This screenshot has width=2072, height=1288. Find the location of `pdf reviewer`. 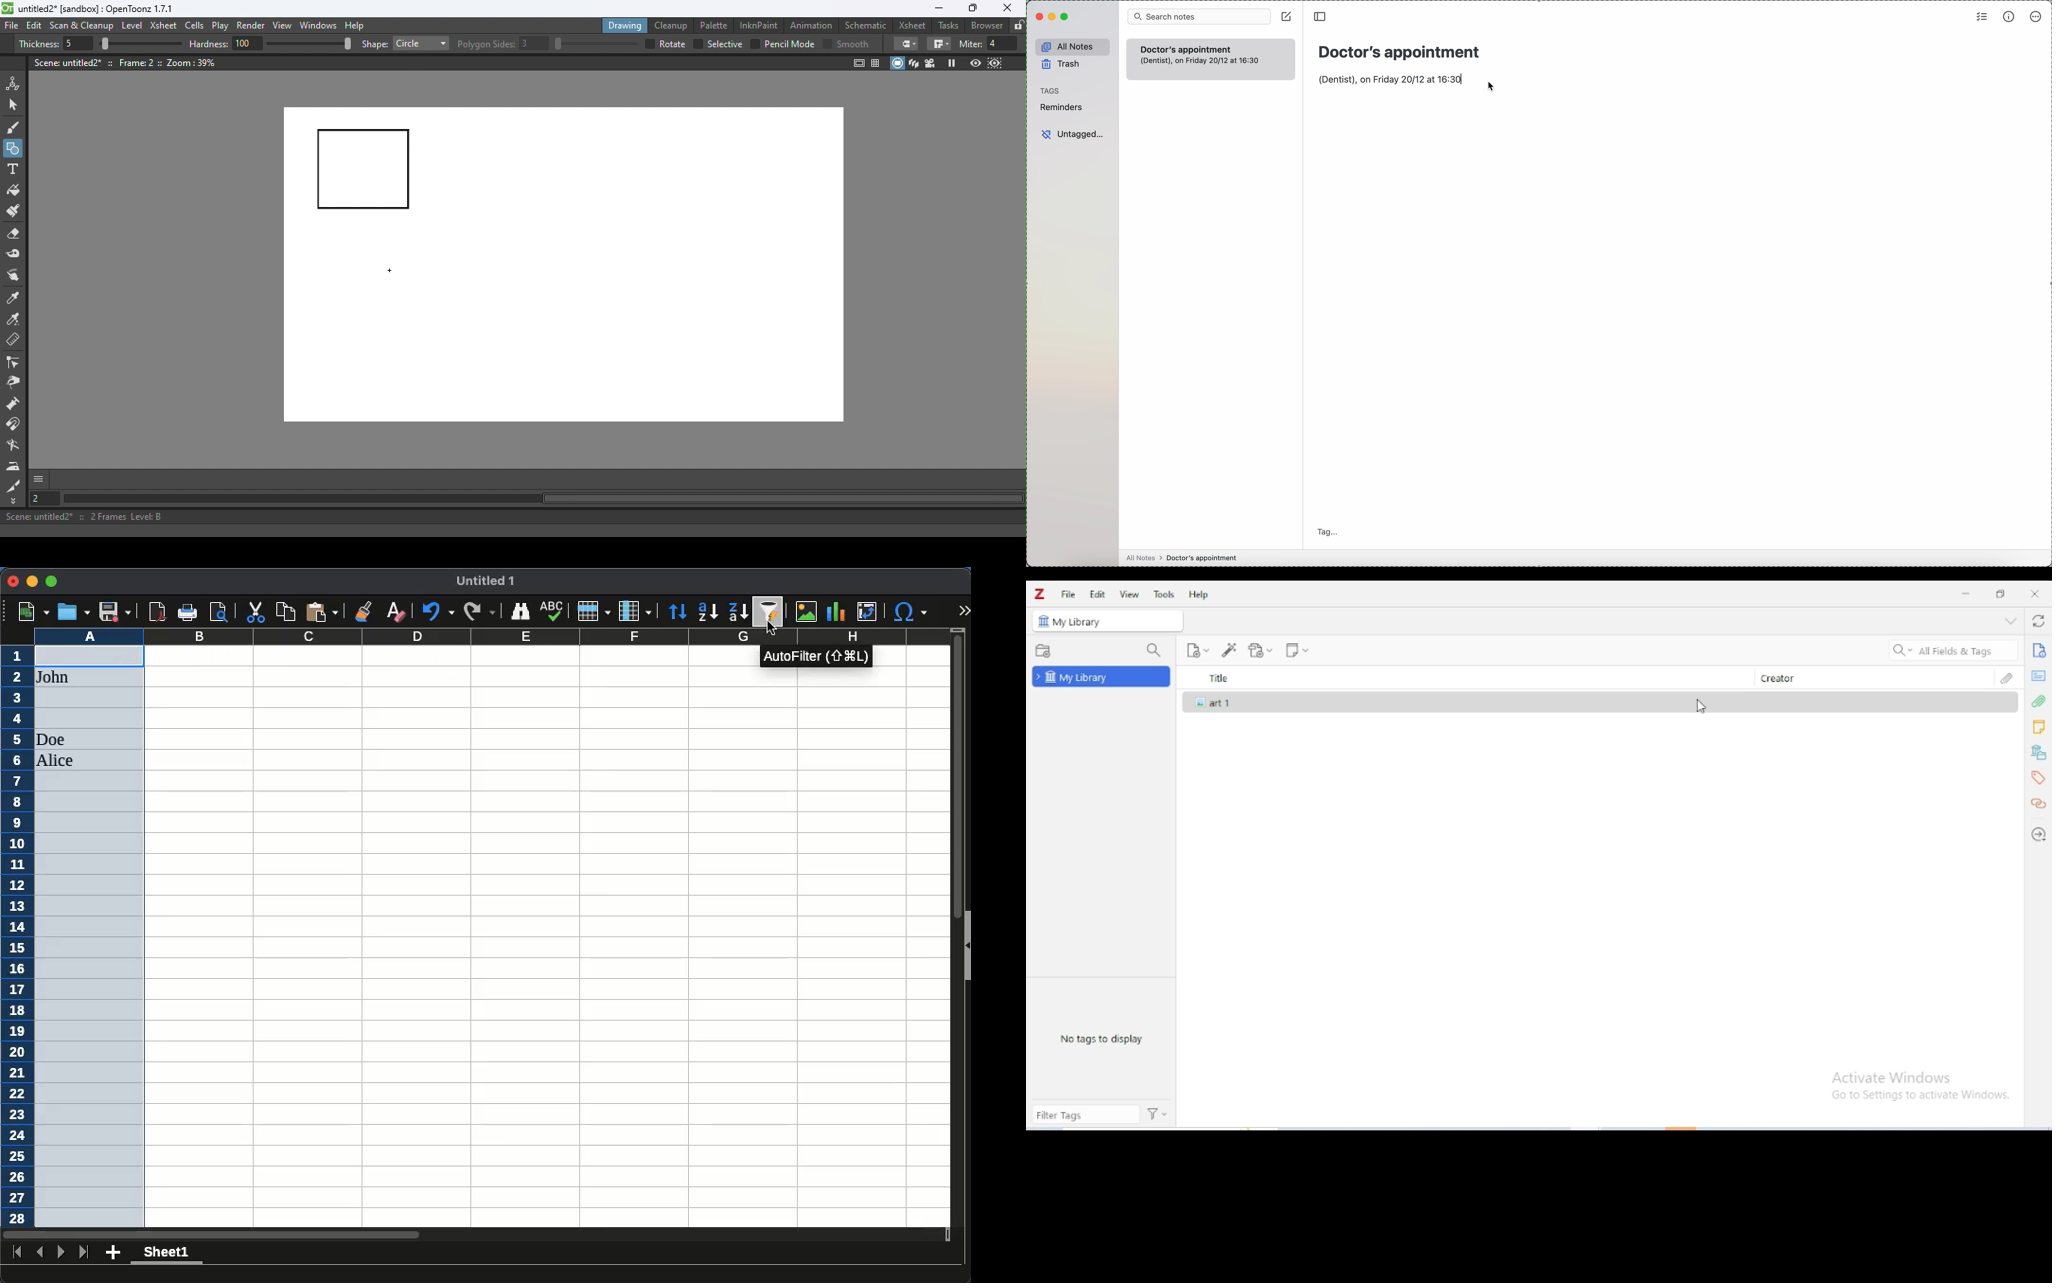

pdf reviewer is located at coordinates (158, 612).